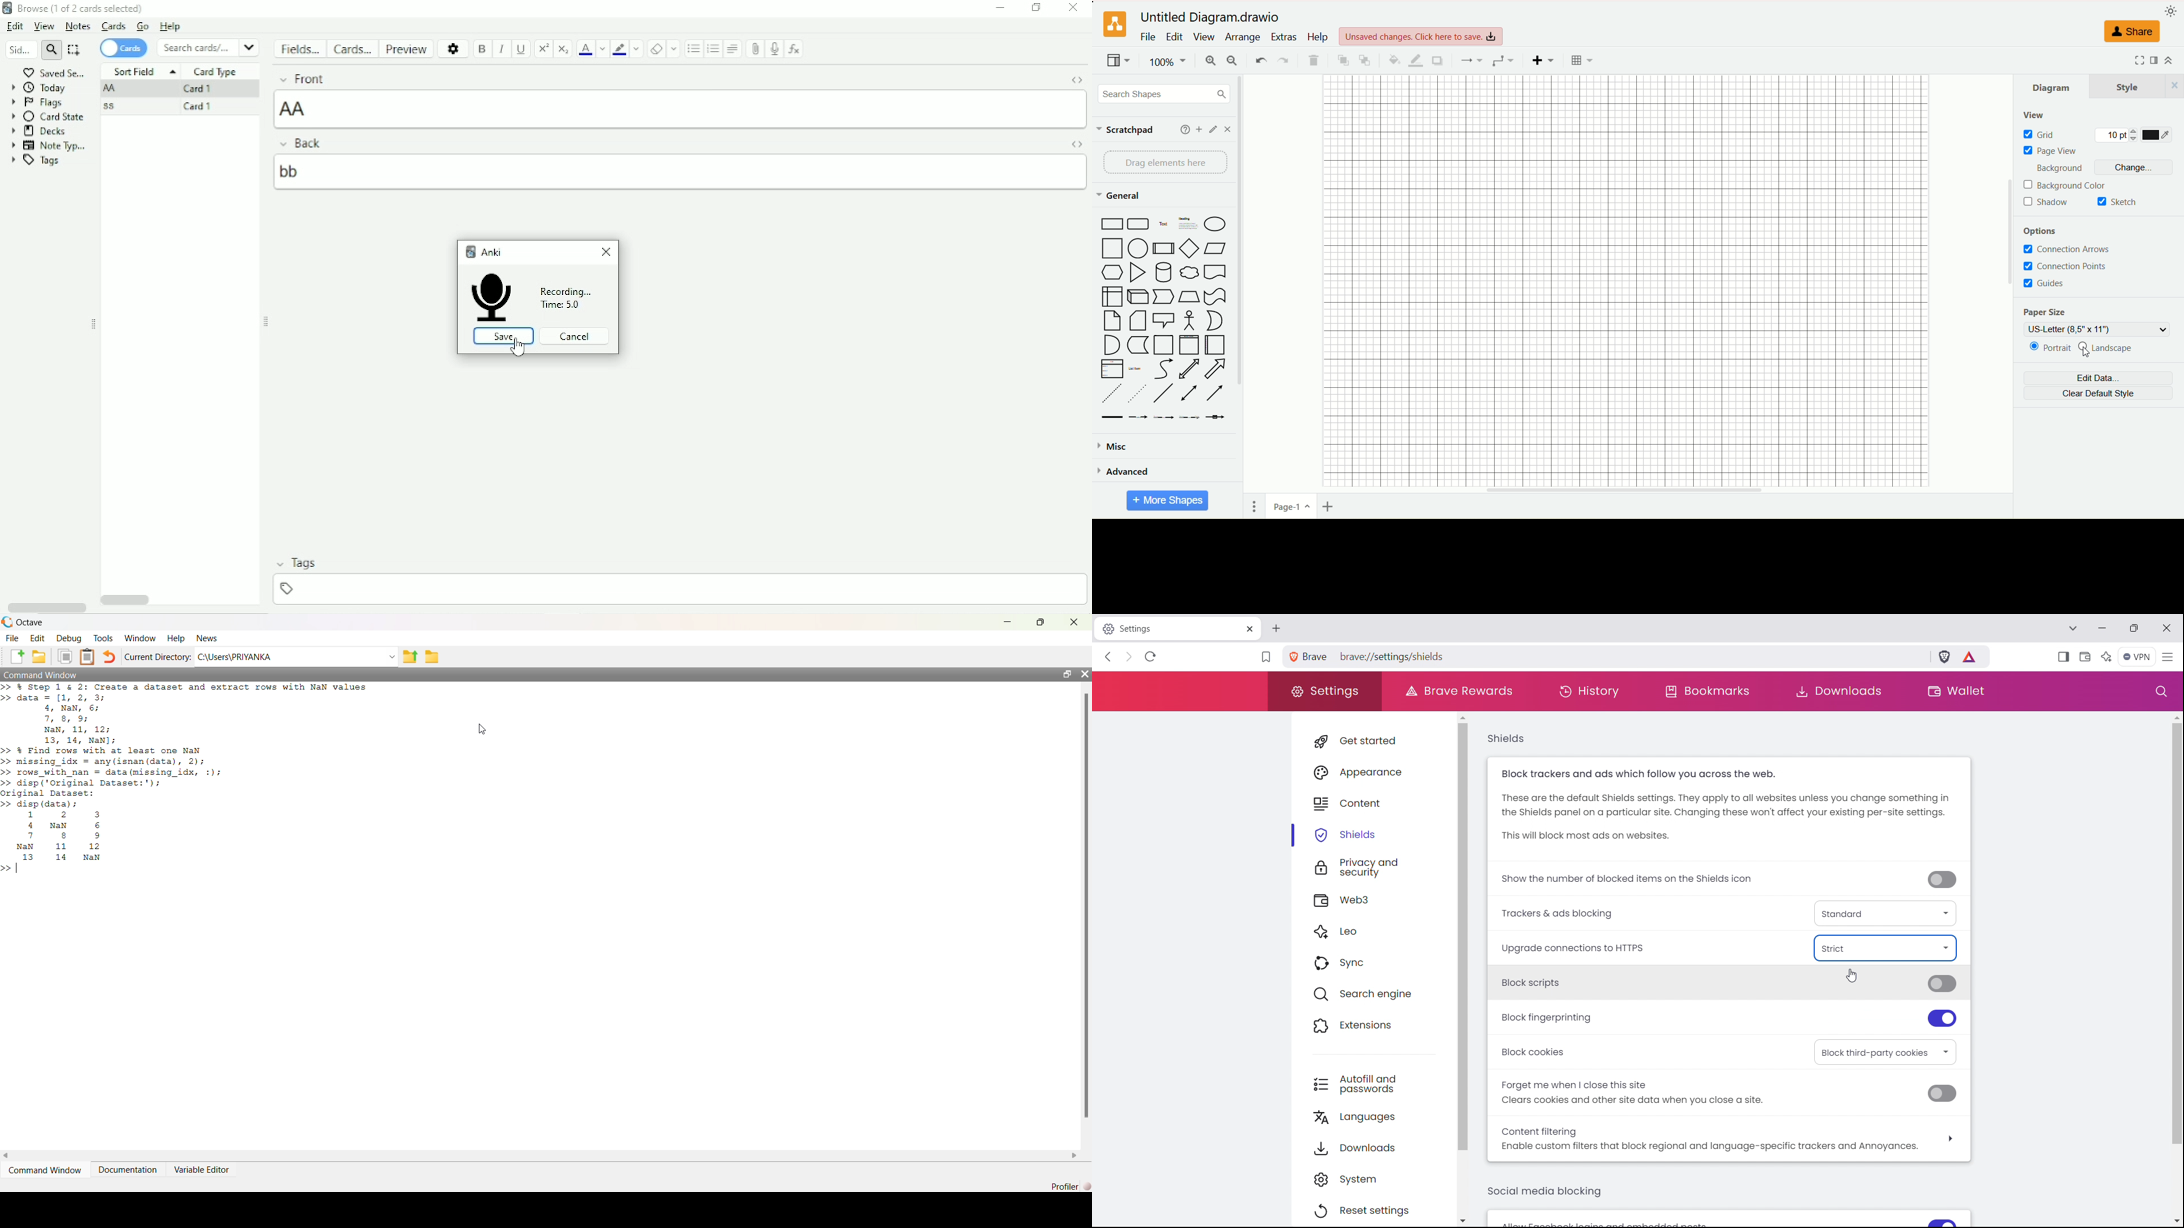 The height and width of the screenshot is (1232, 2184). What do you see at coordinates (1313, 60) in the screenshot?
I see `delete` at bounding box center [1313, 60].